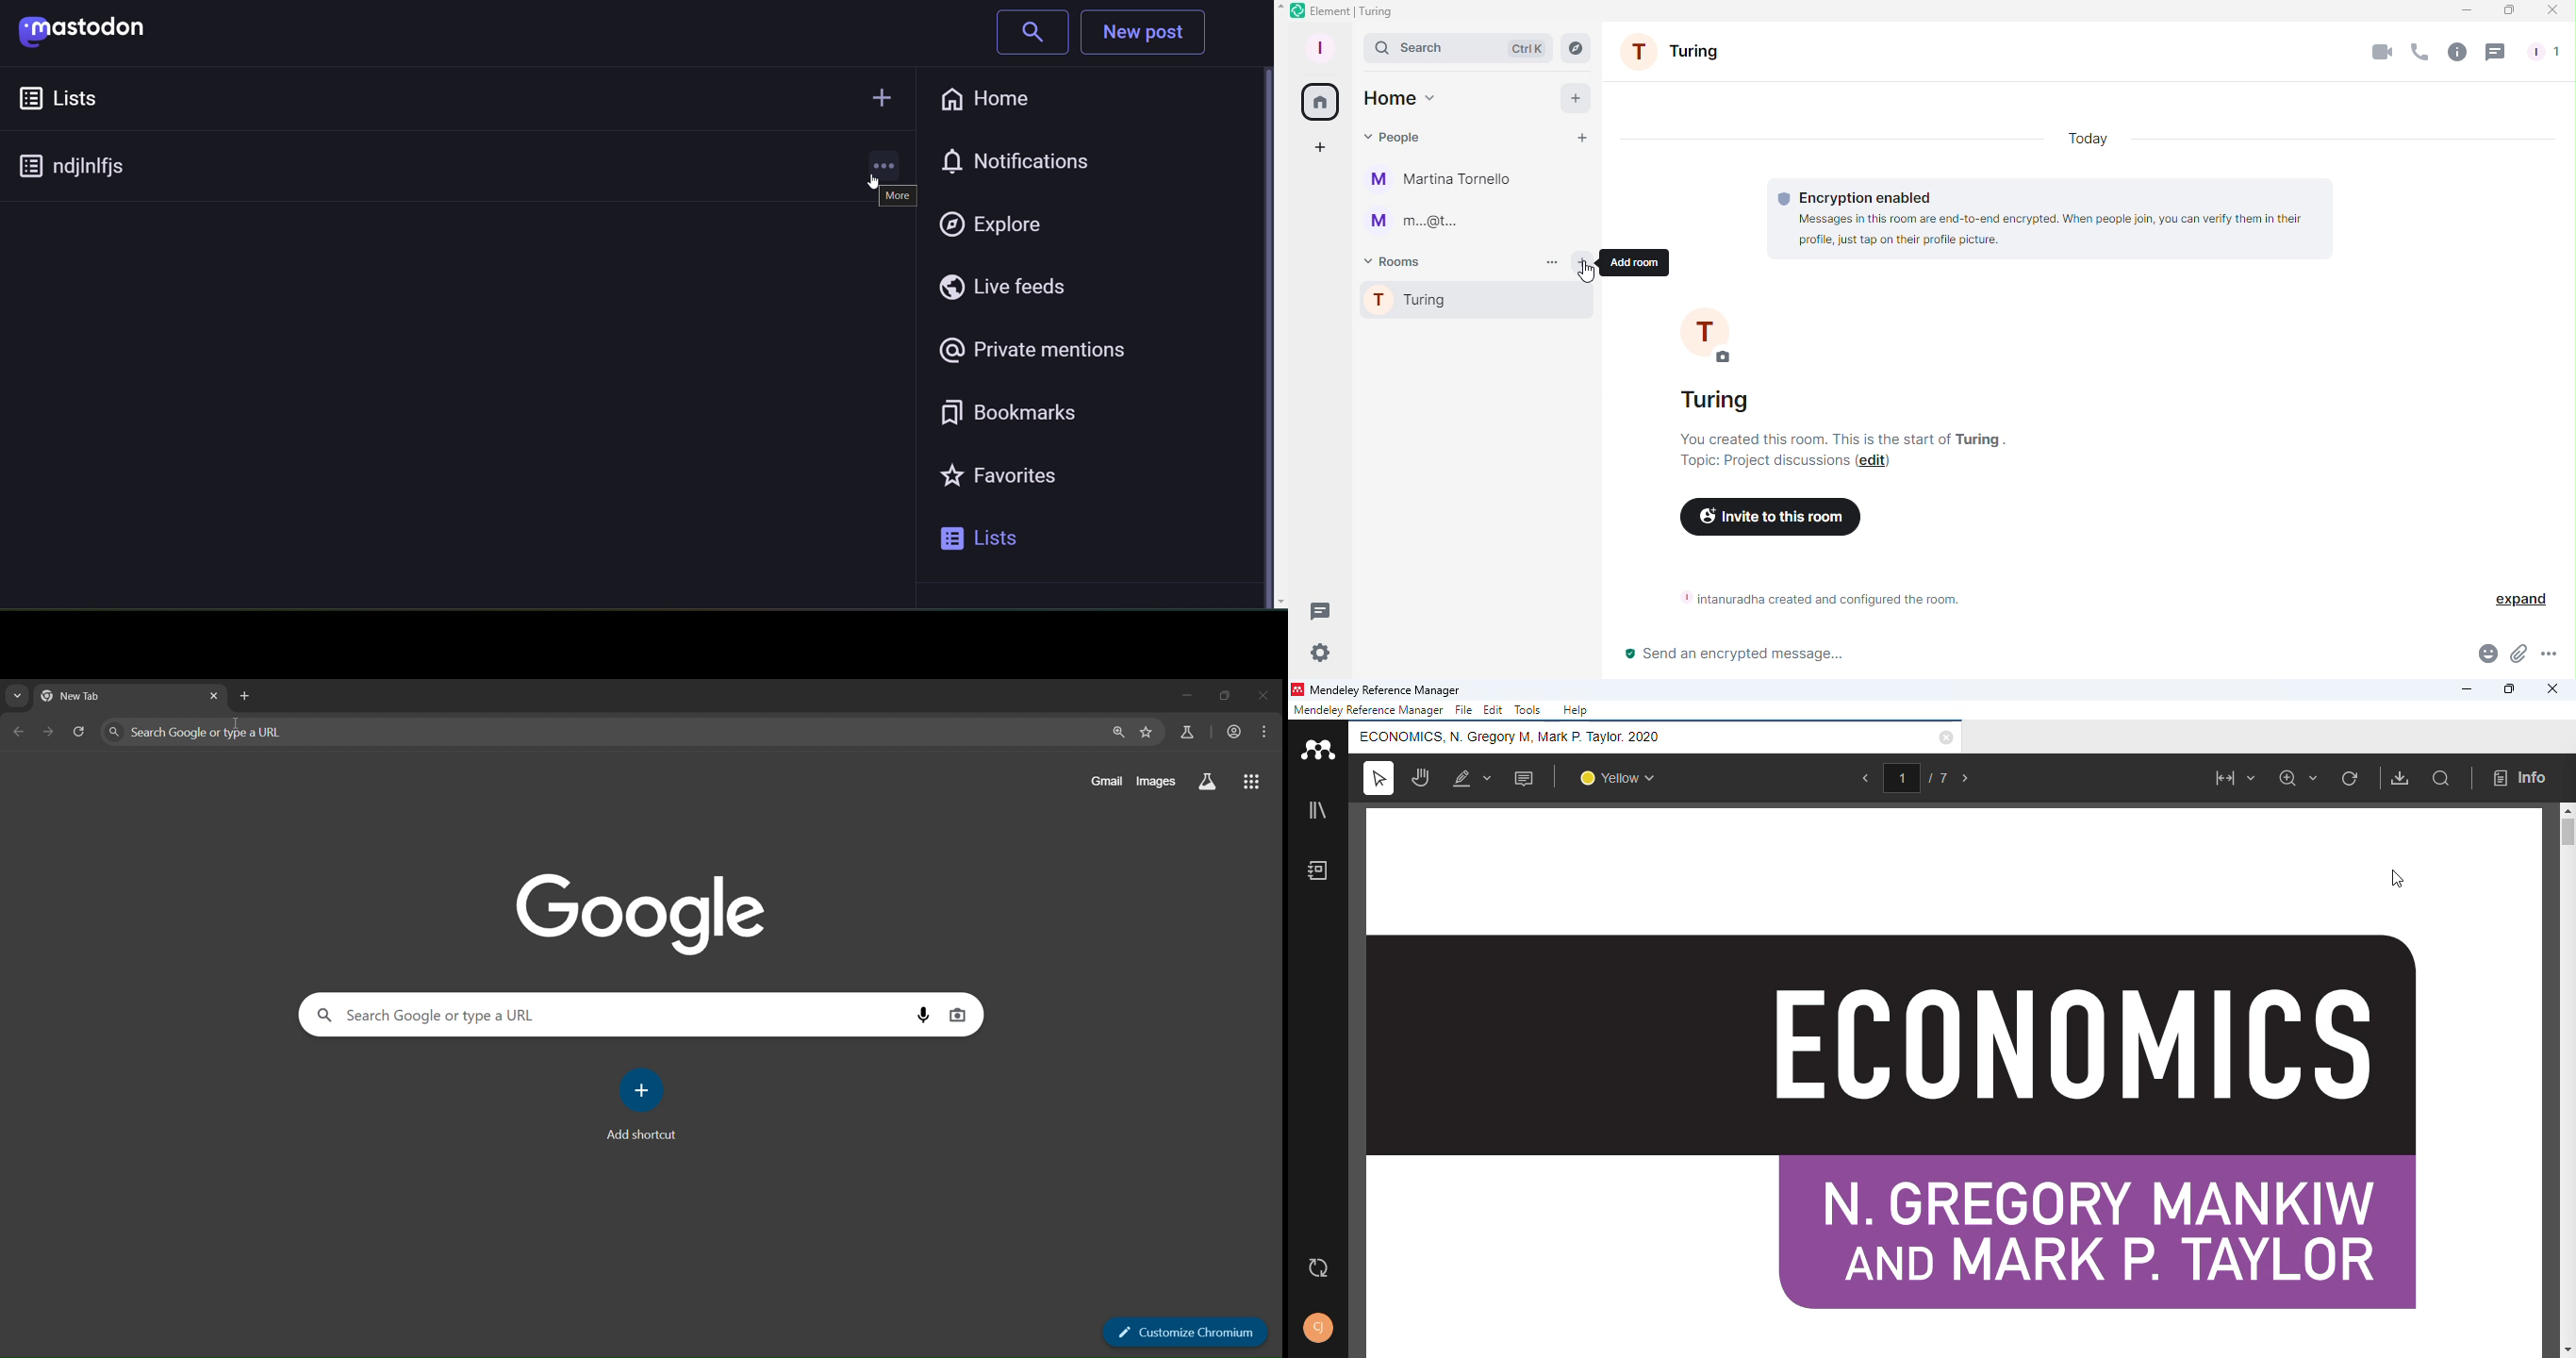  Describe the element at coordinates (95, 34) in the screenshot. I see `mastodon` at that location.